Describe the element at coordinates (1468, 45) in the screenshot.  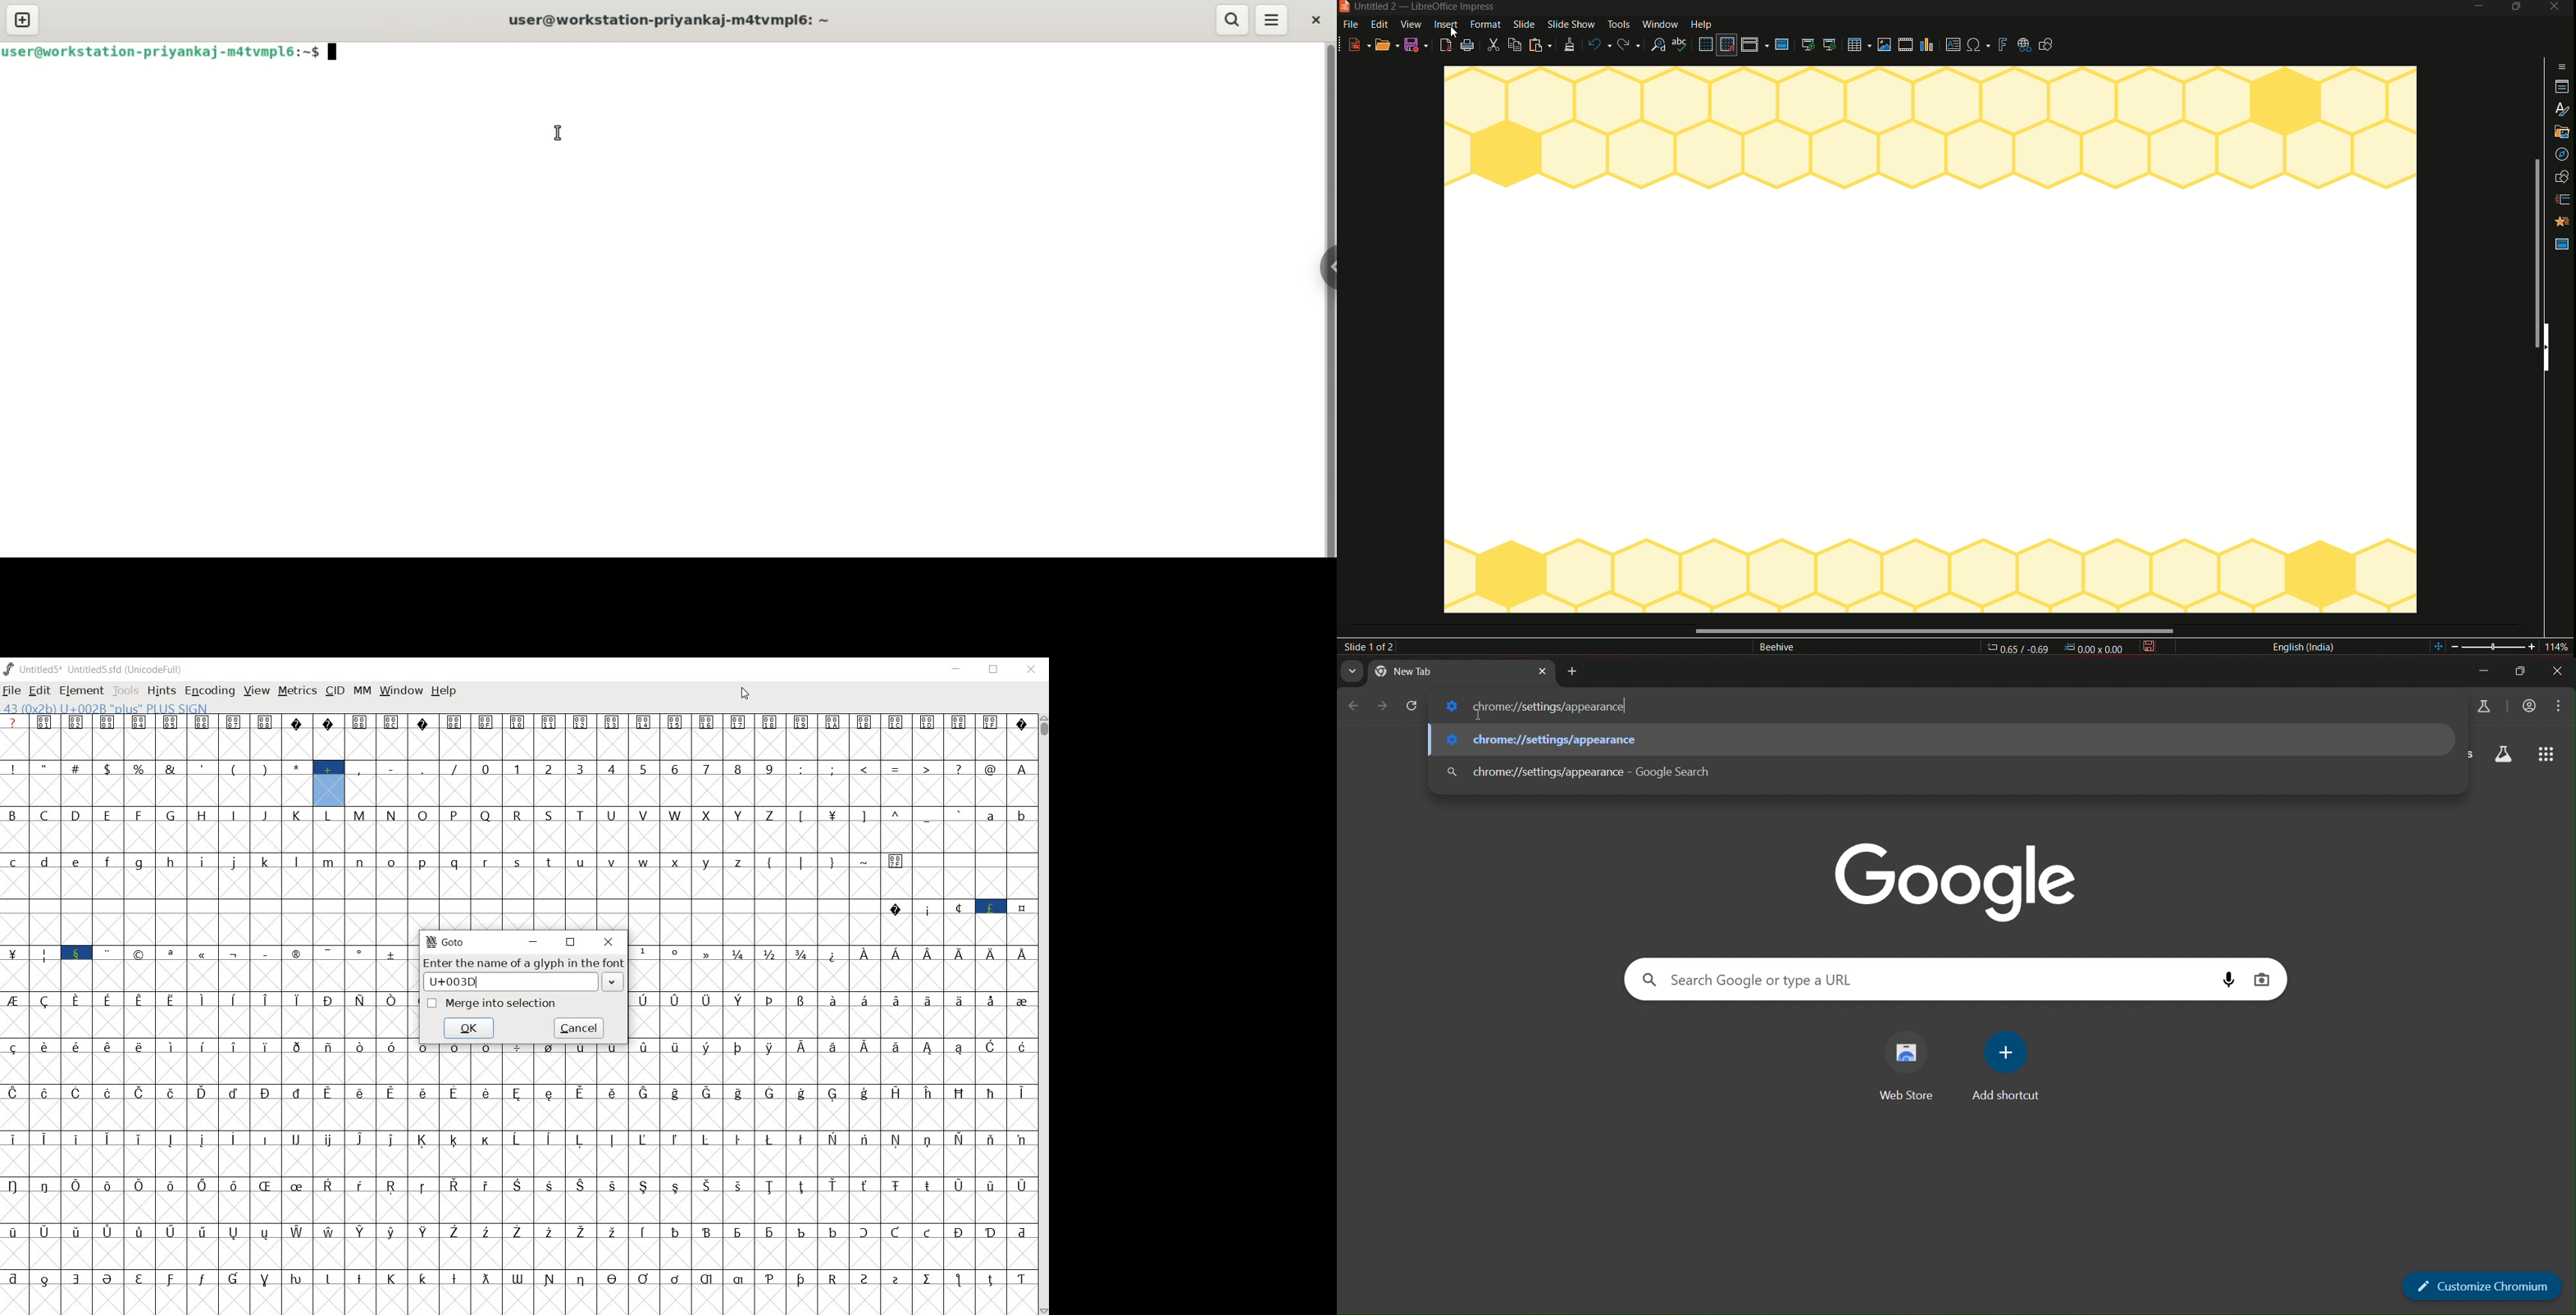
I see `print` at that location.